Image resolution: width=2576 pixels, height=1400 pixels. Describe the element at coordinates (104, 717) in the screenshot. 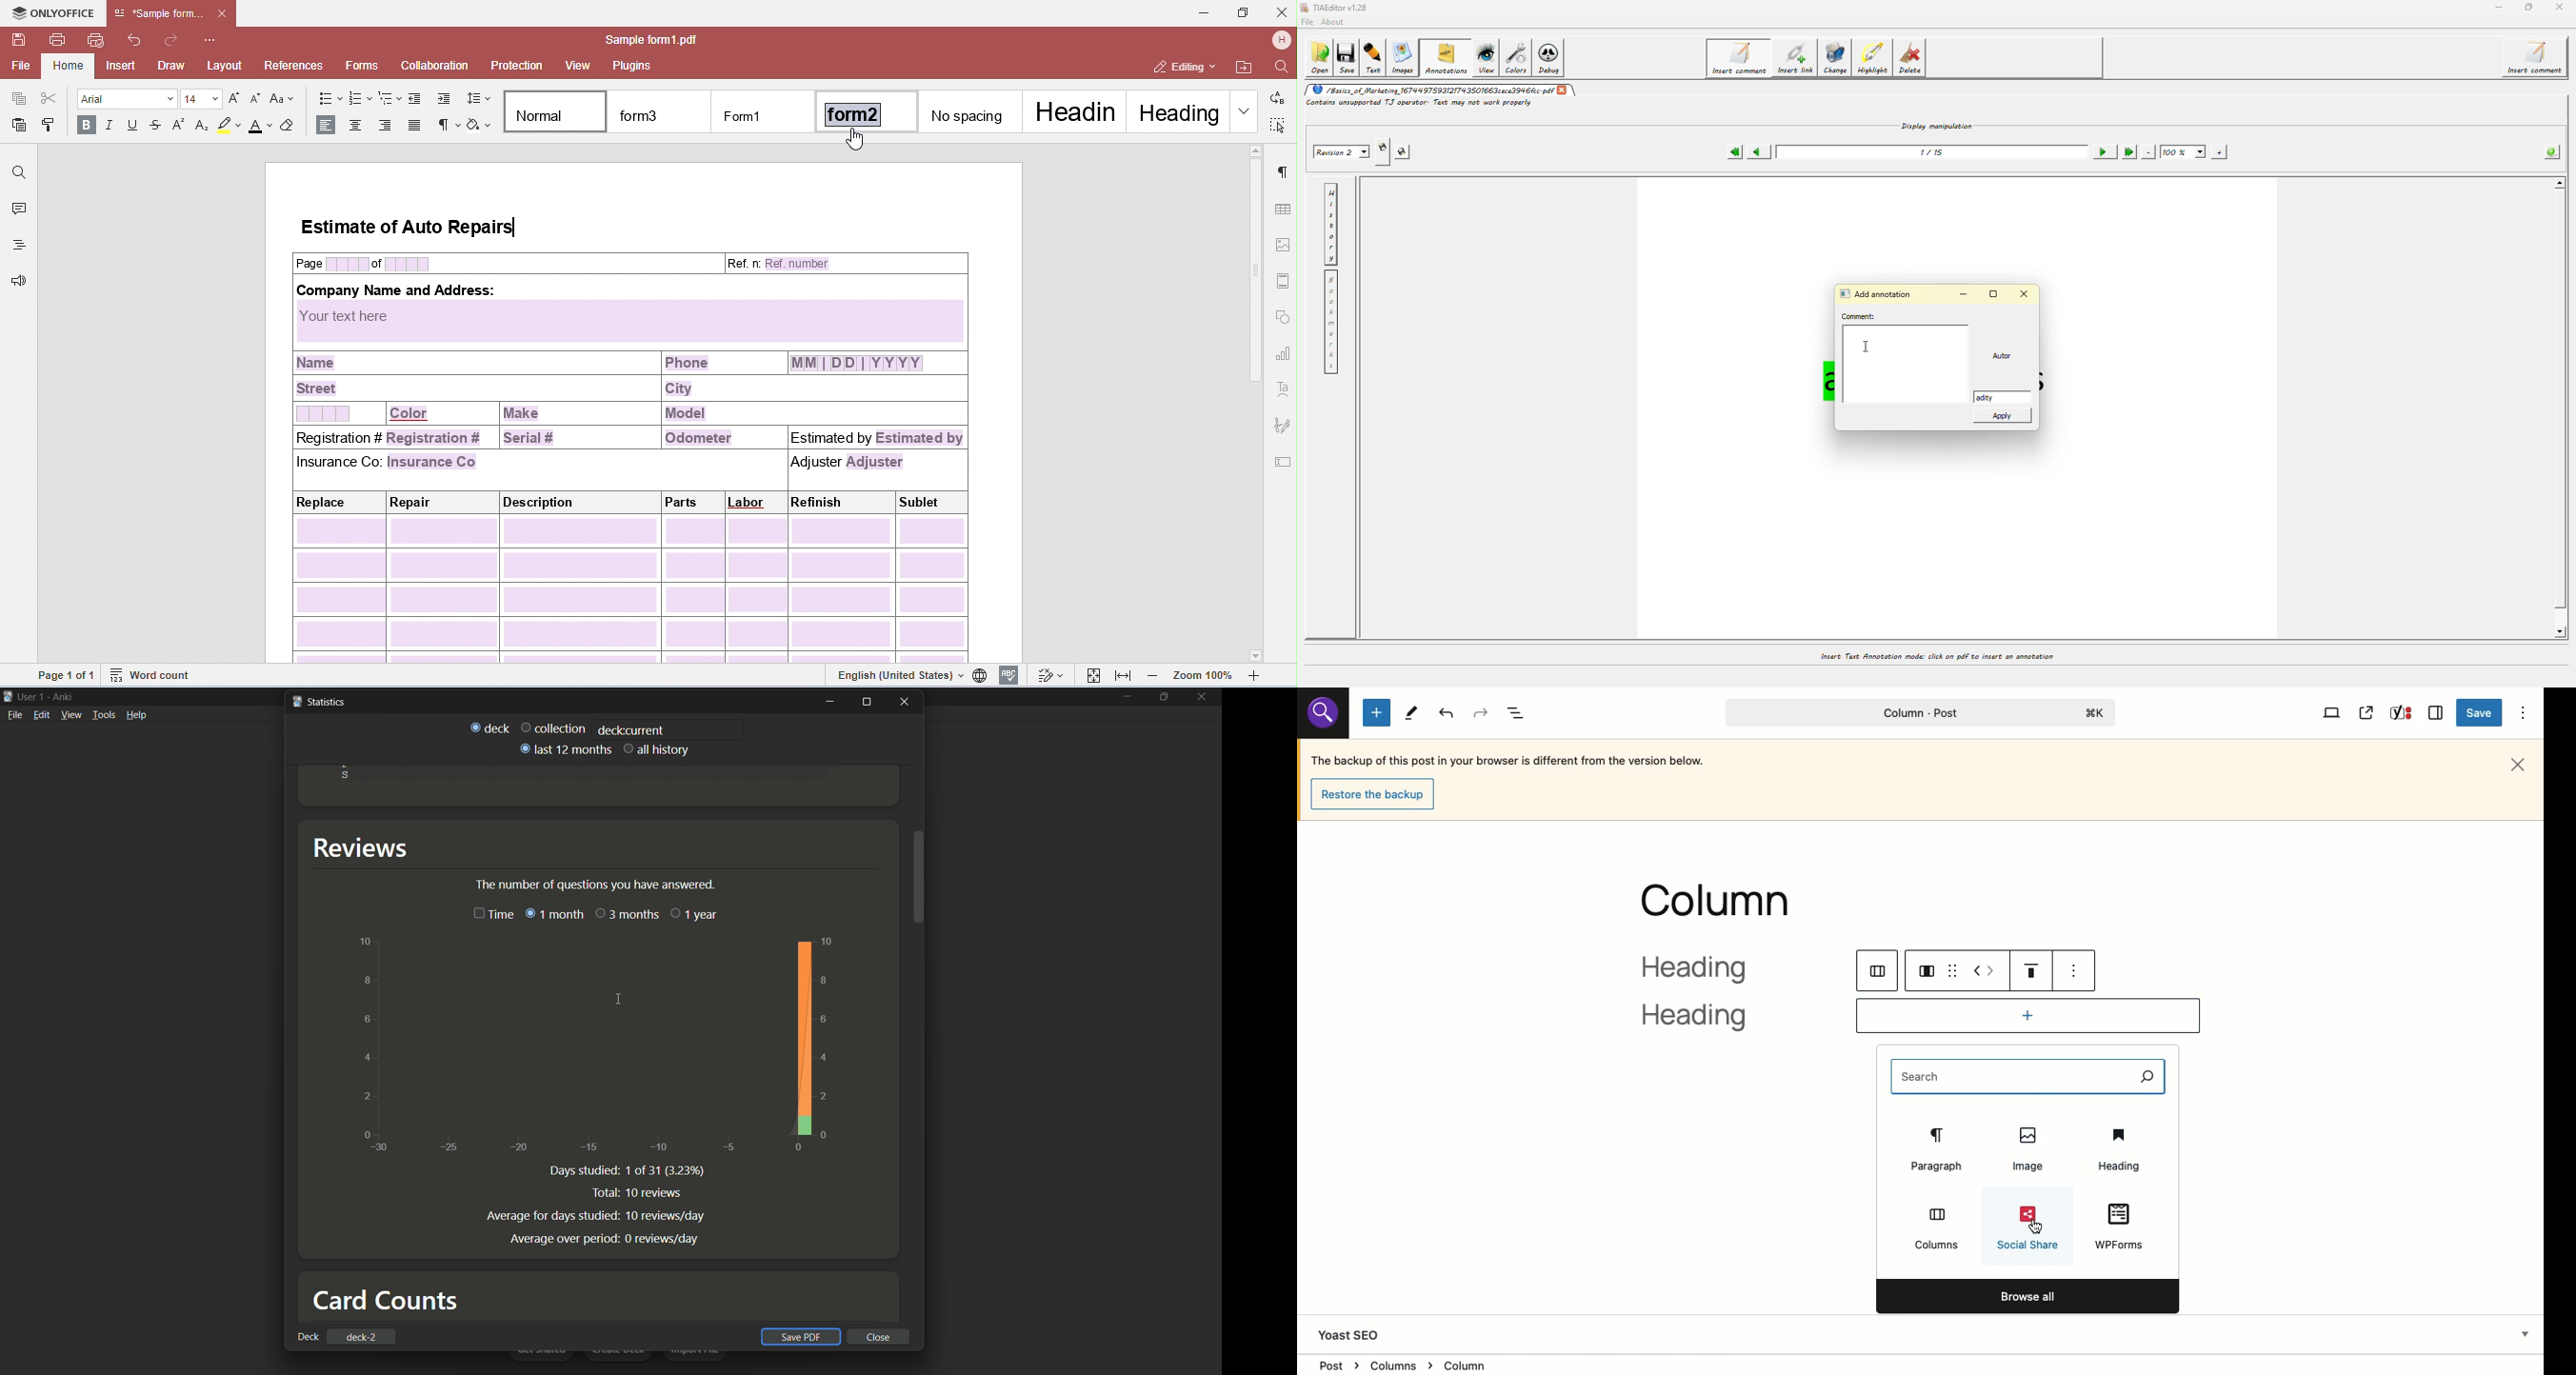

I see `Tools` at that location.